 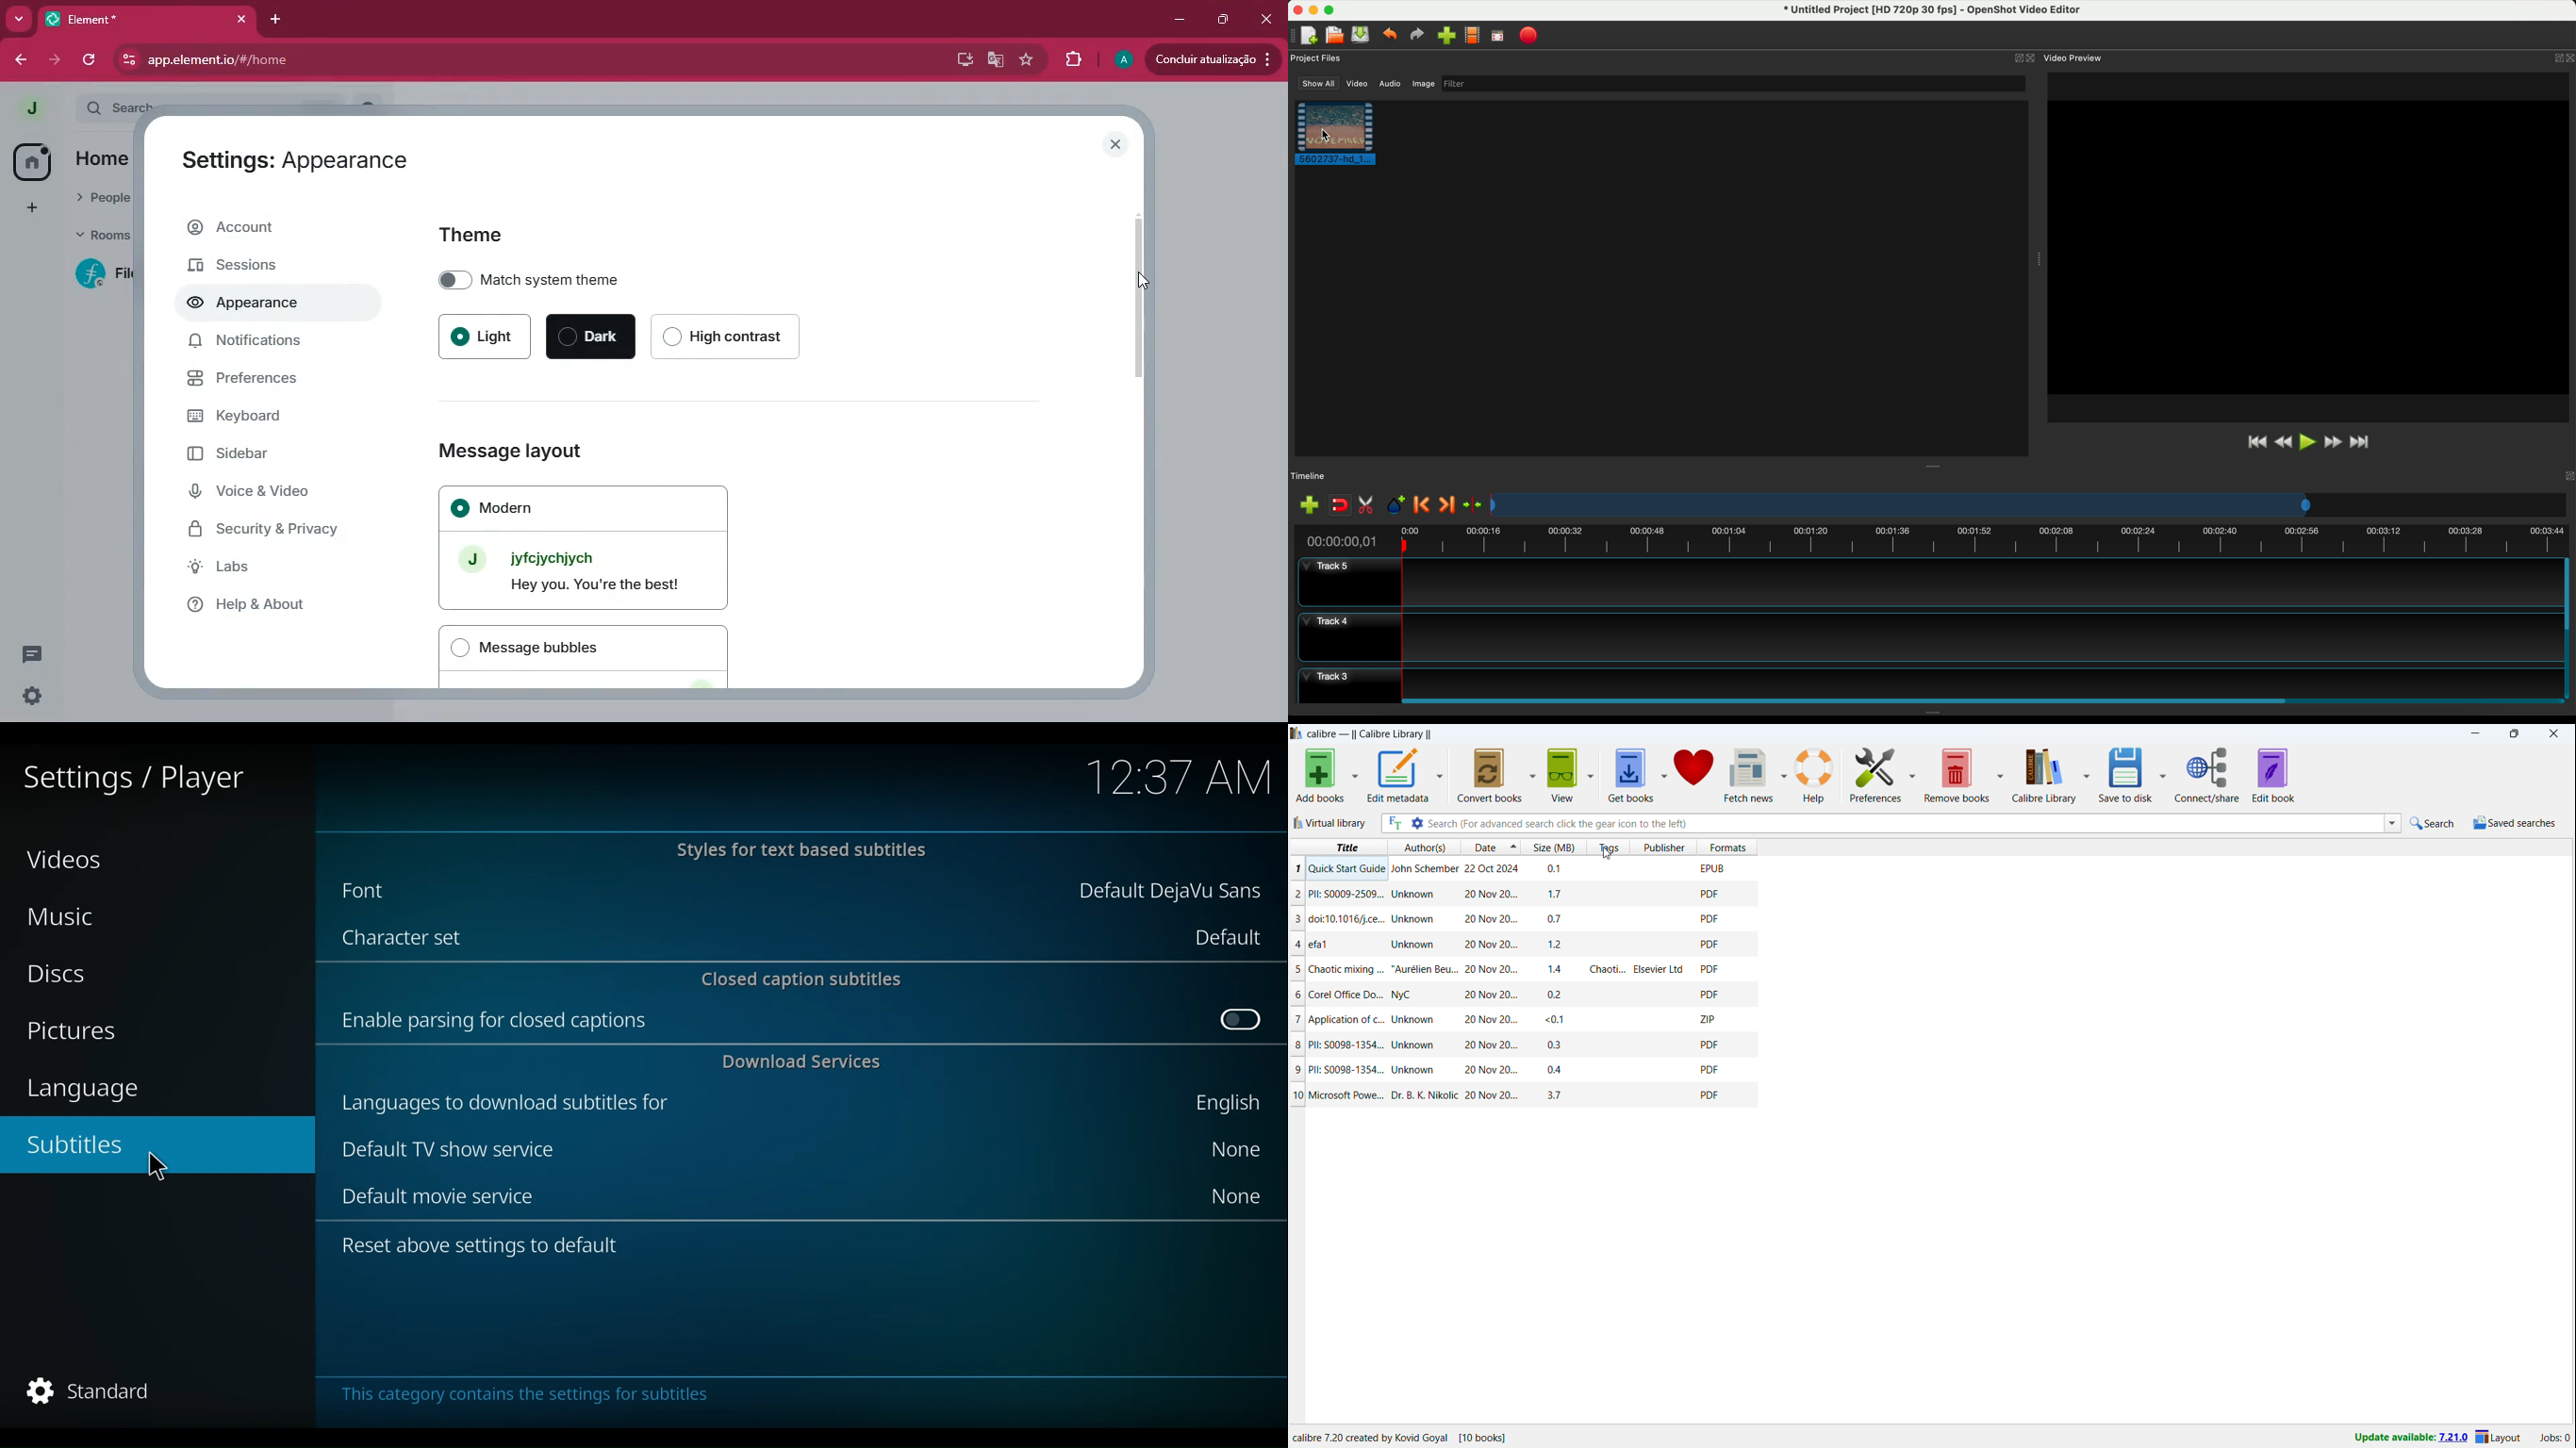 I want to click on languages to download subtitles for, so click(x=512, y=1100).